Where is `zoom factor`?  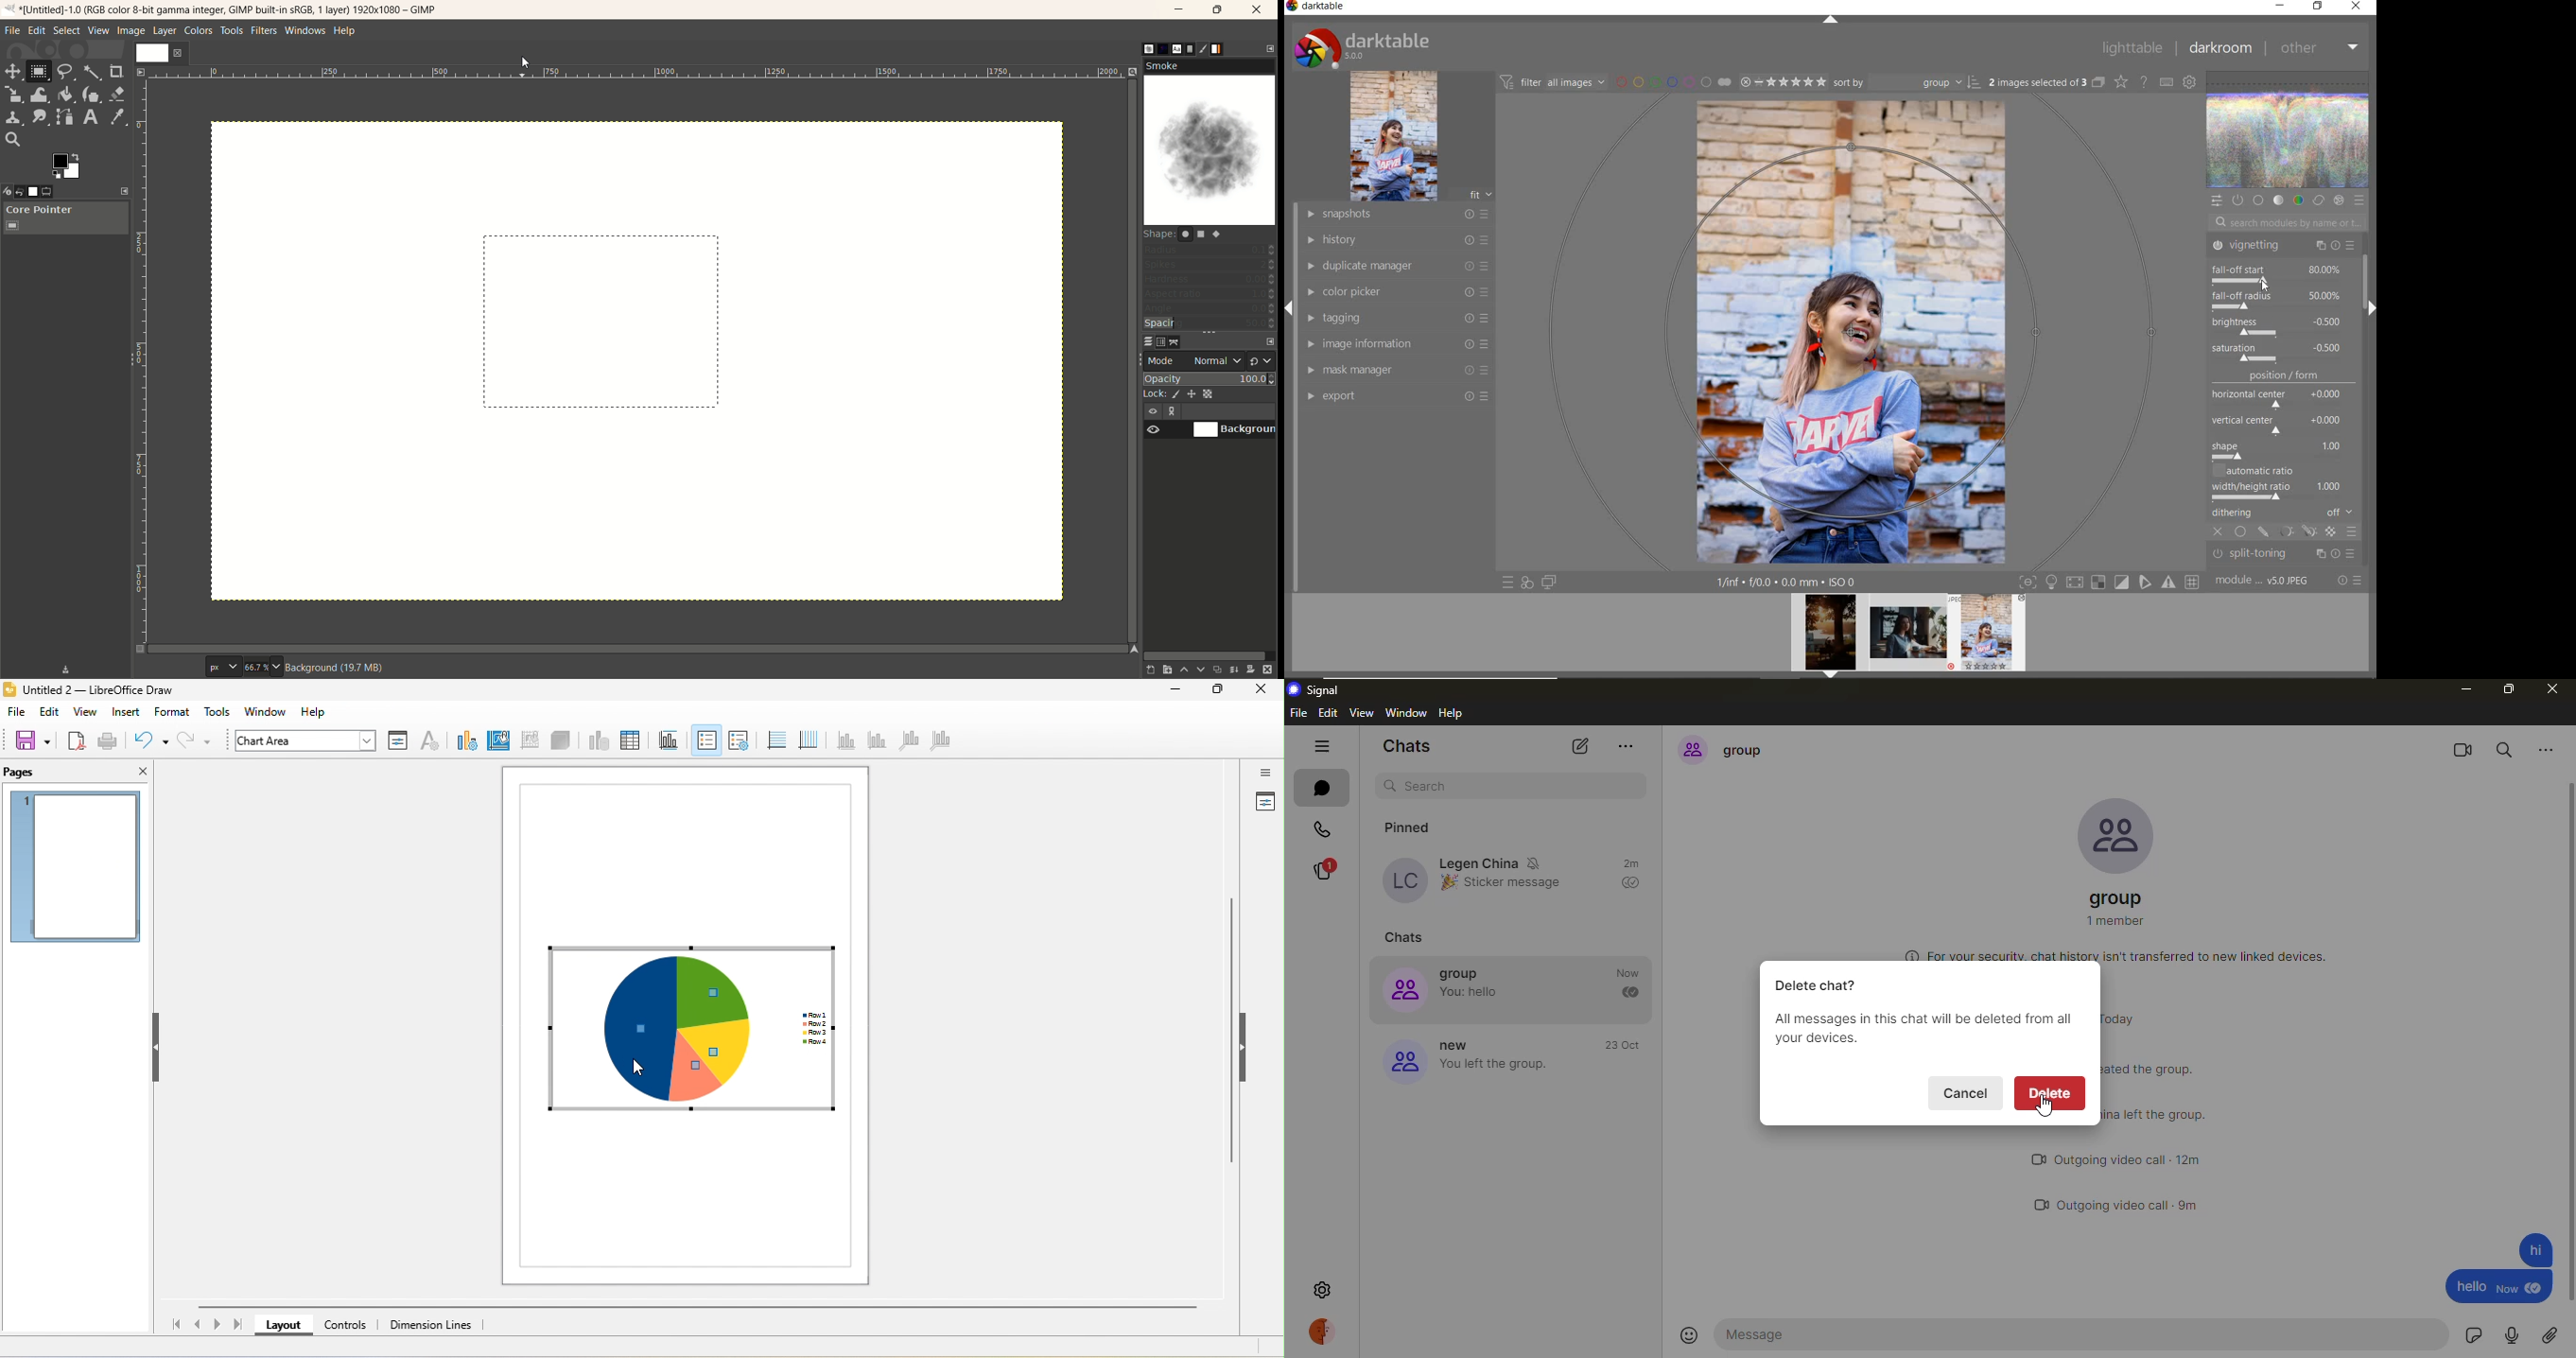
zoom factor is located at coordinates (261, 666).